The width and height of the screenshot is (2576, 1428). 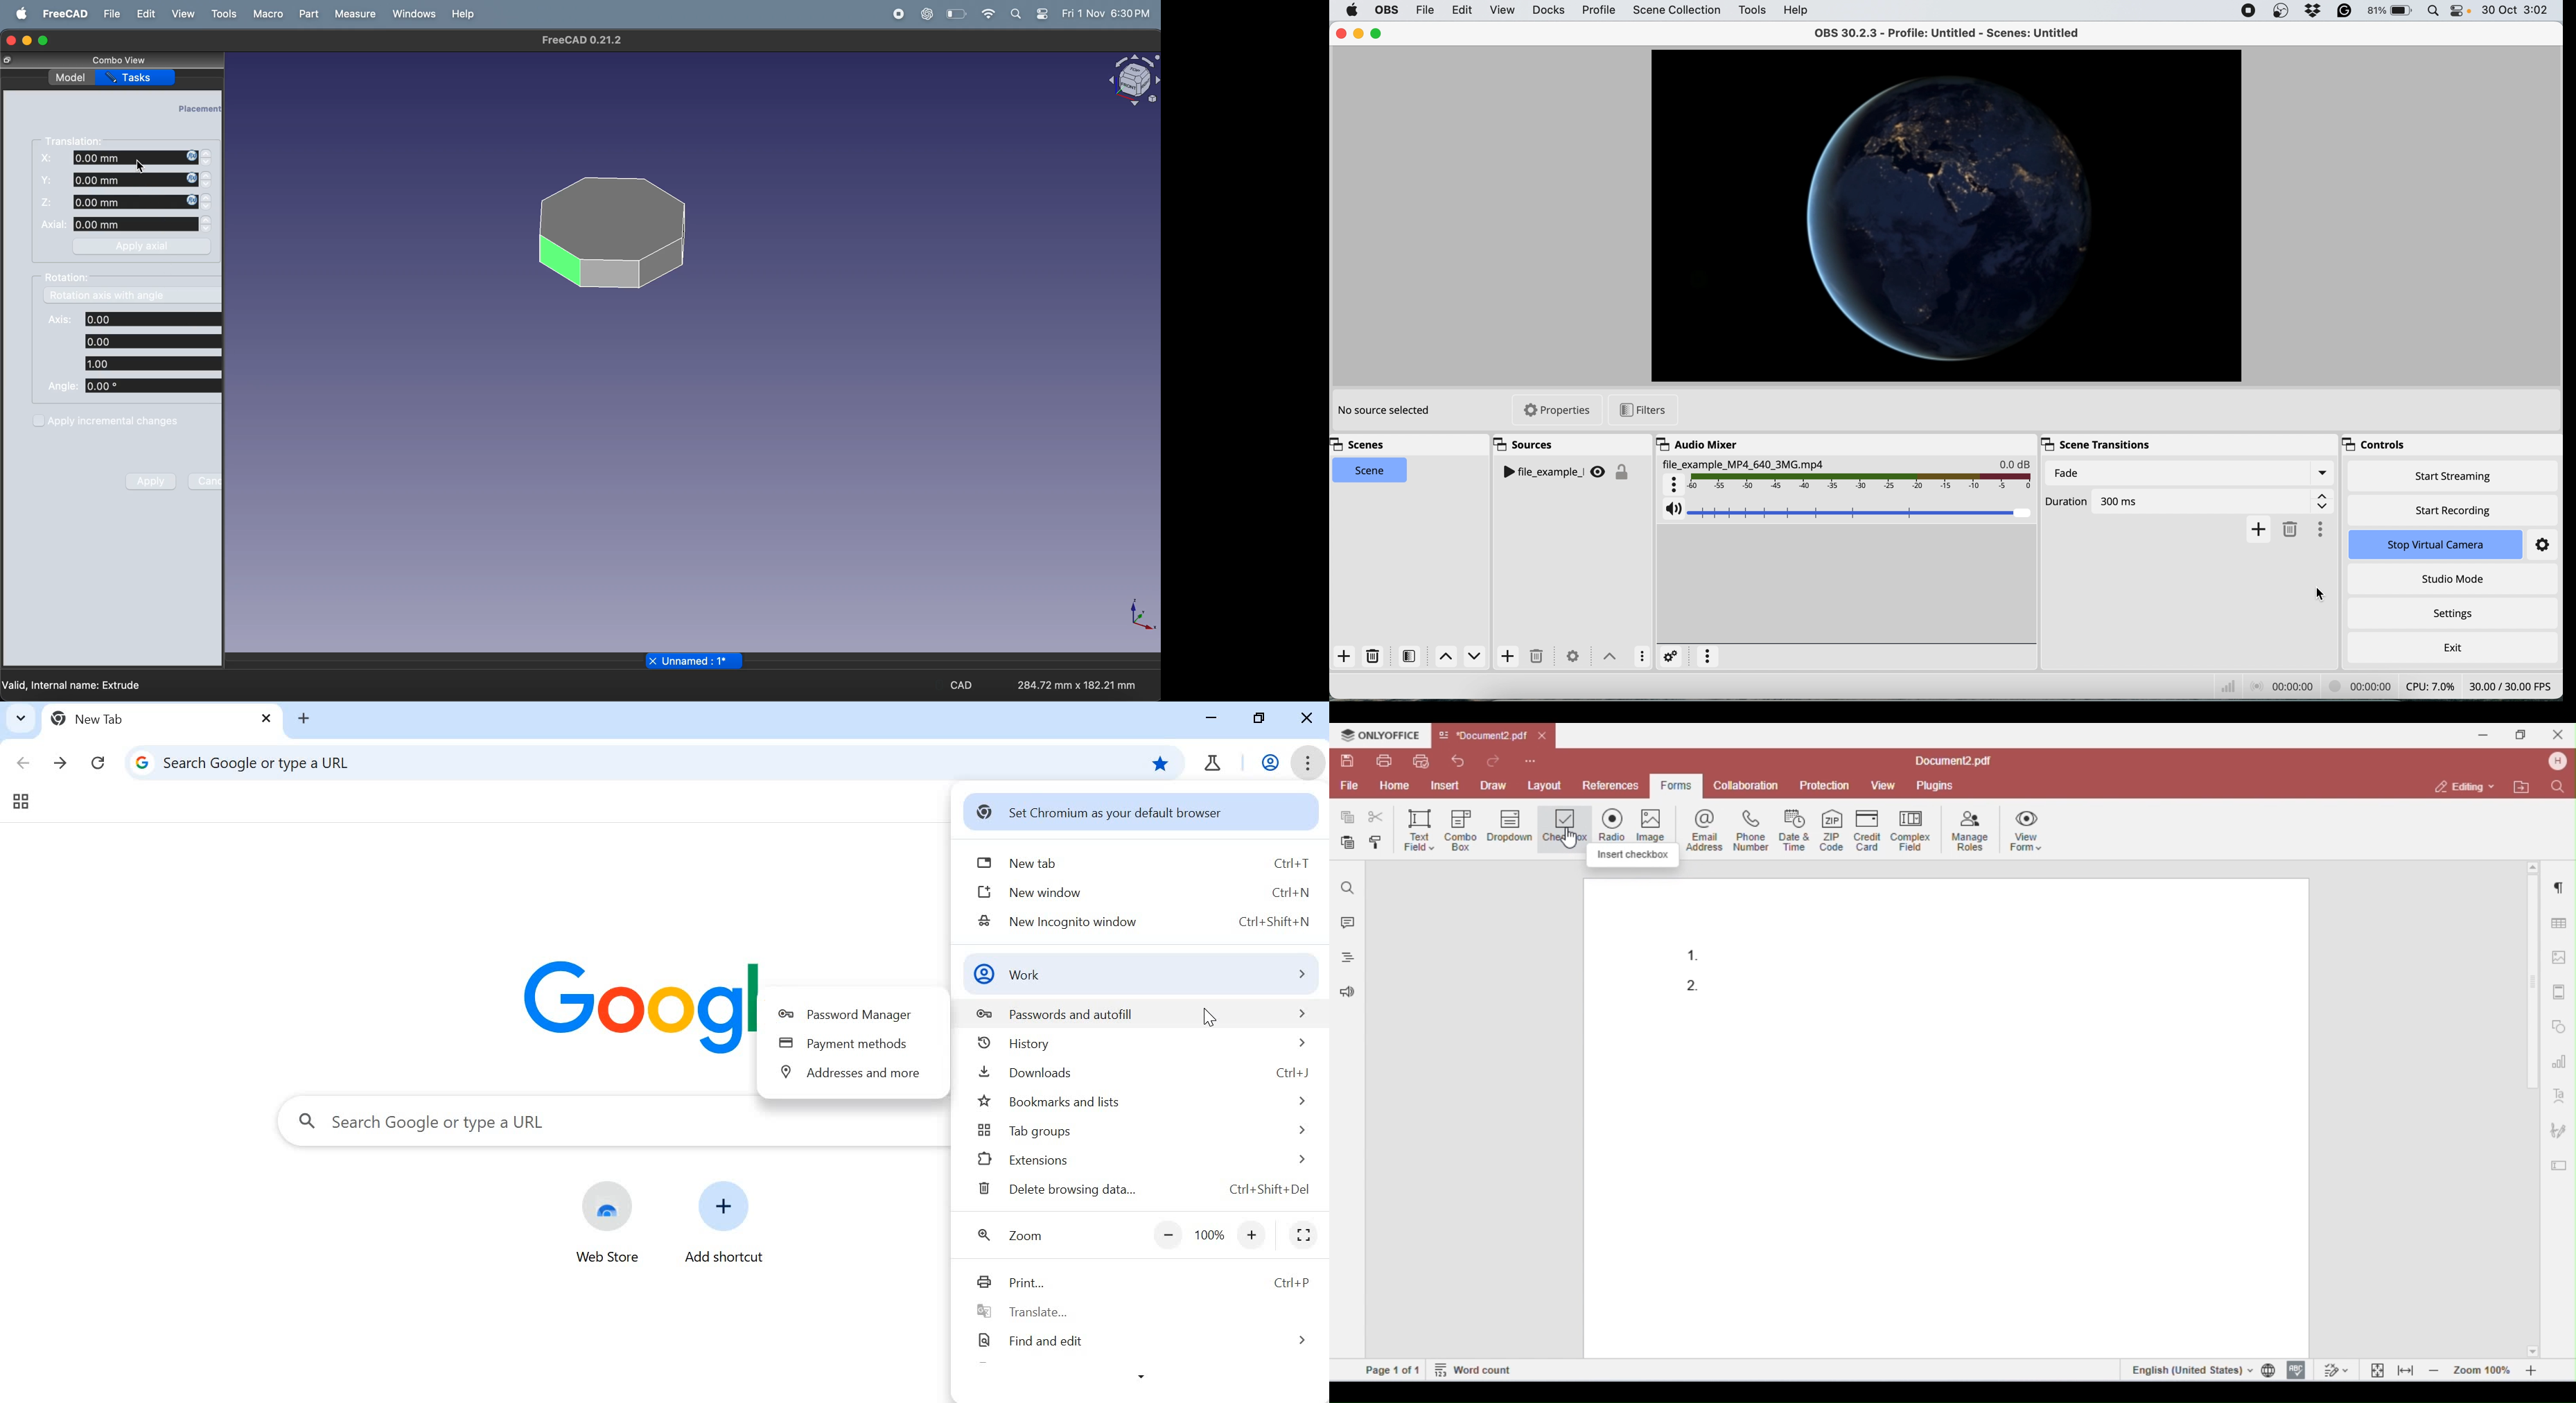 I want to click on scene collection, so click(x=1676, y=10).